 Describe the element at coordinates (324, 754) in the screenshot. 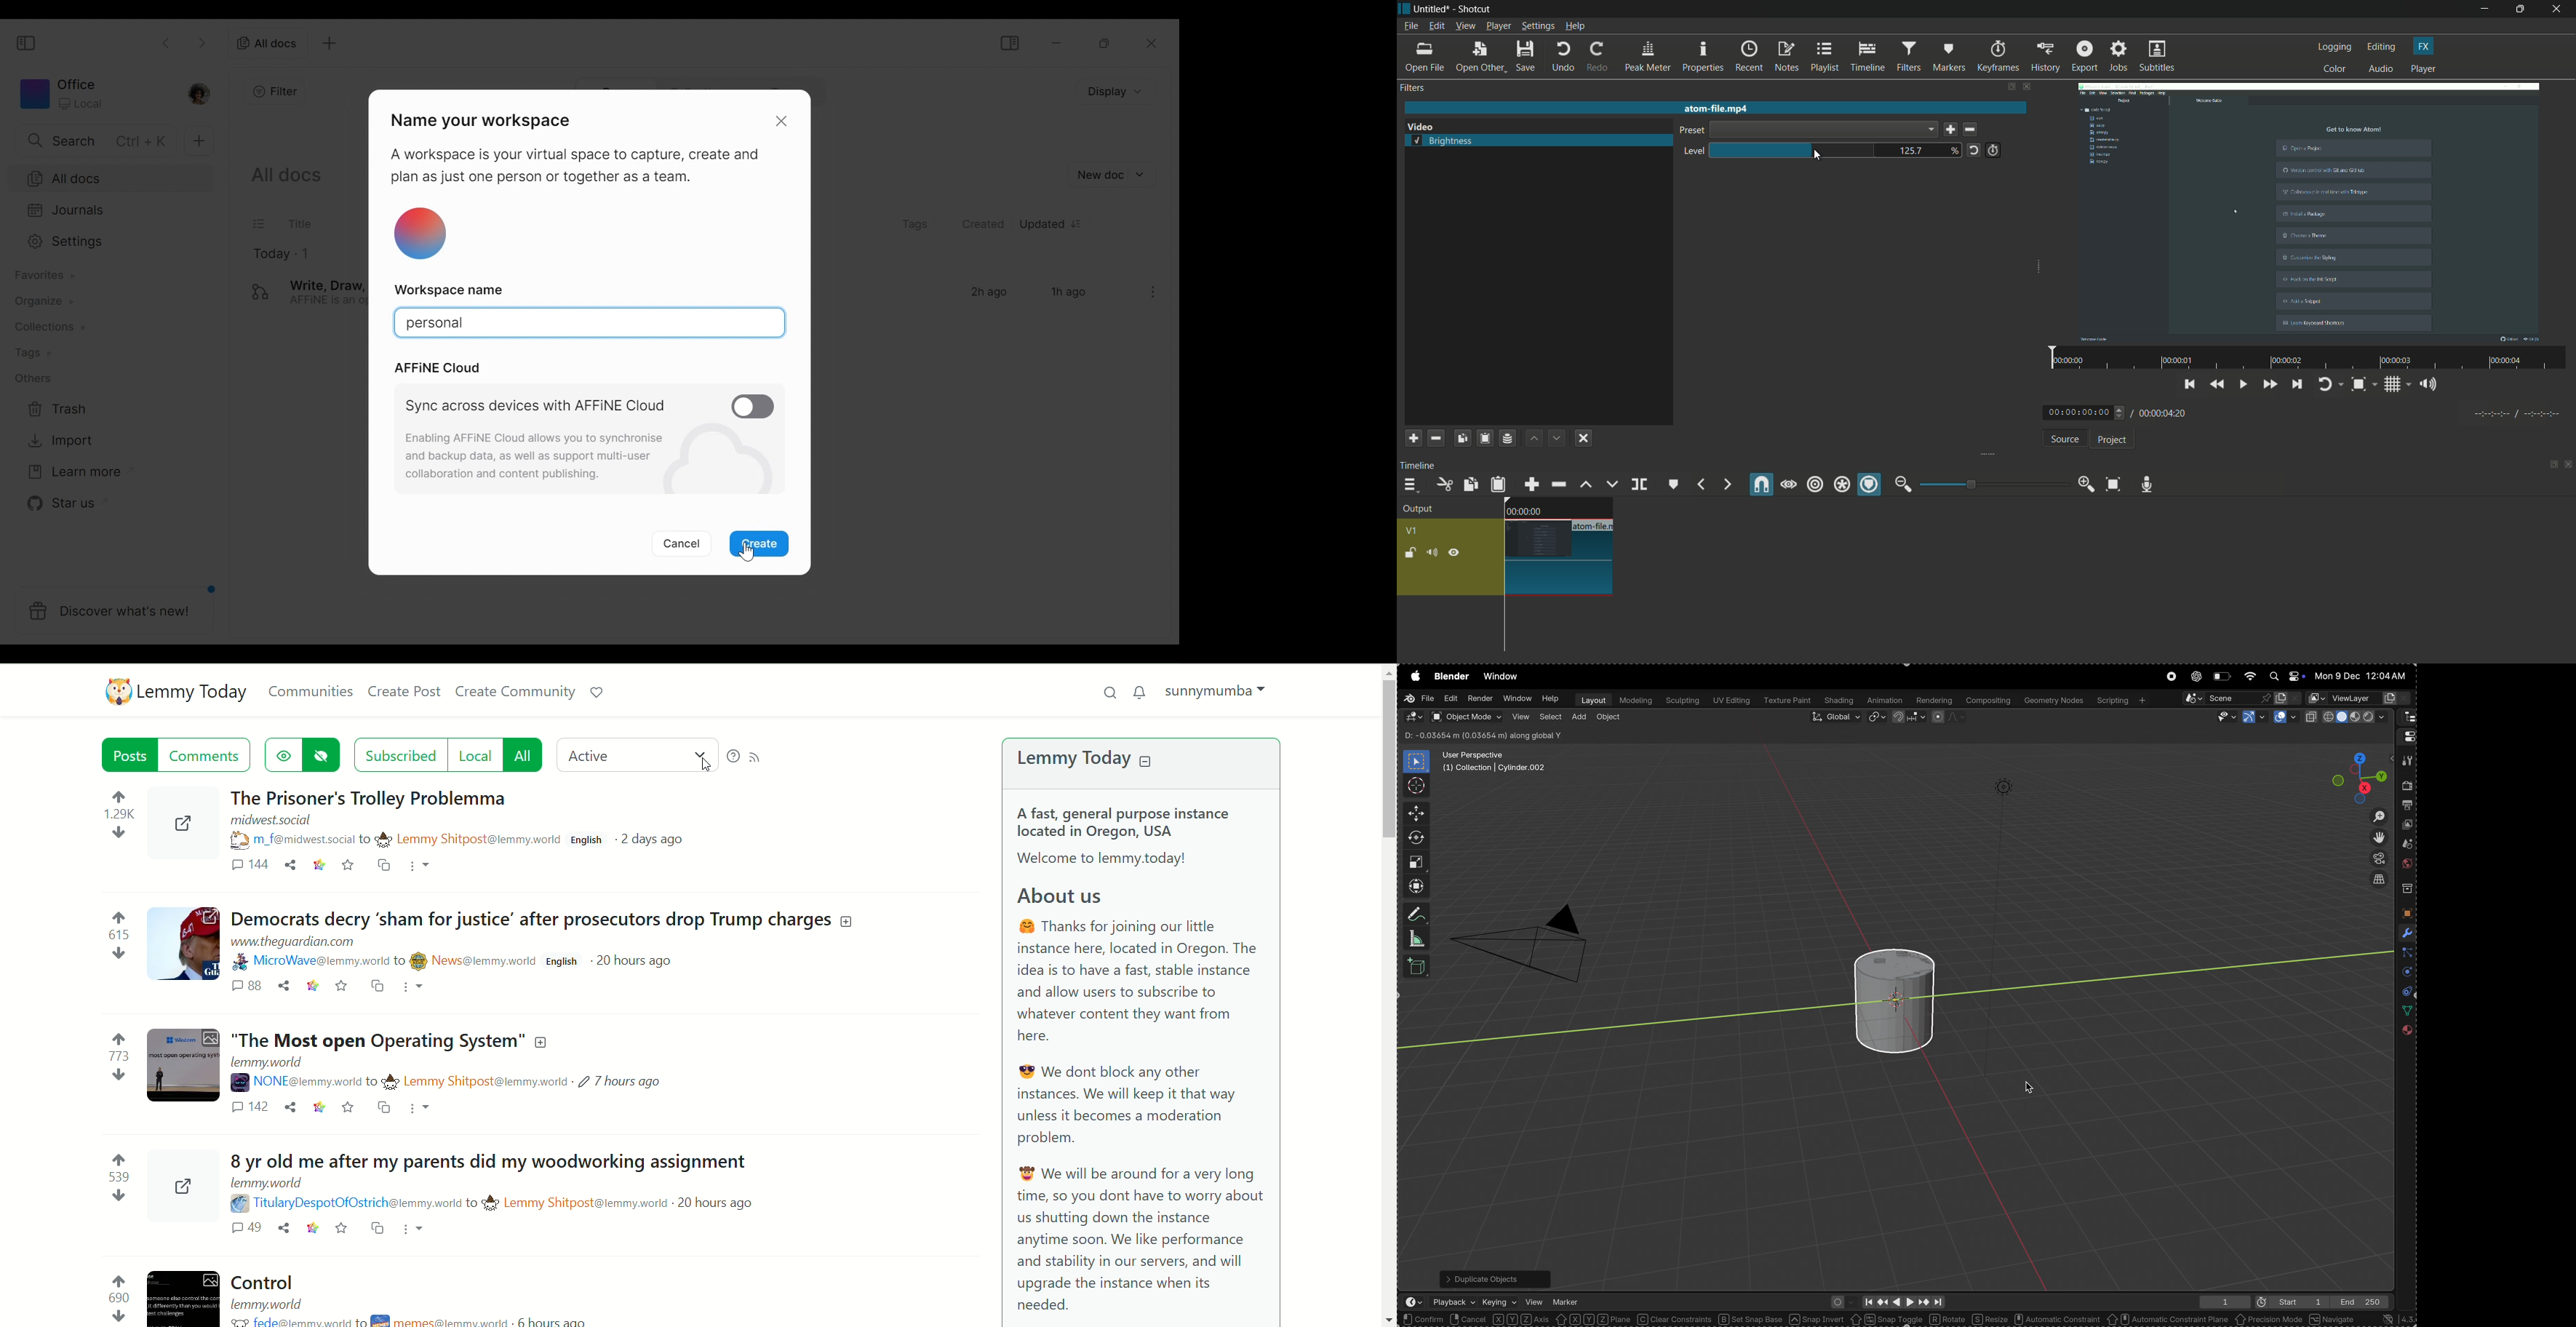

I see `hide post` at that location.